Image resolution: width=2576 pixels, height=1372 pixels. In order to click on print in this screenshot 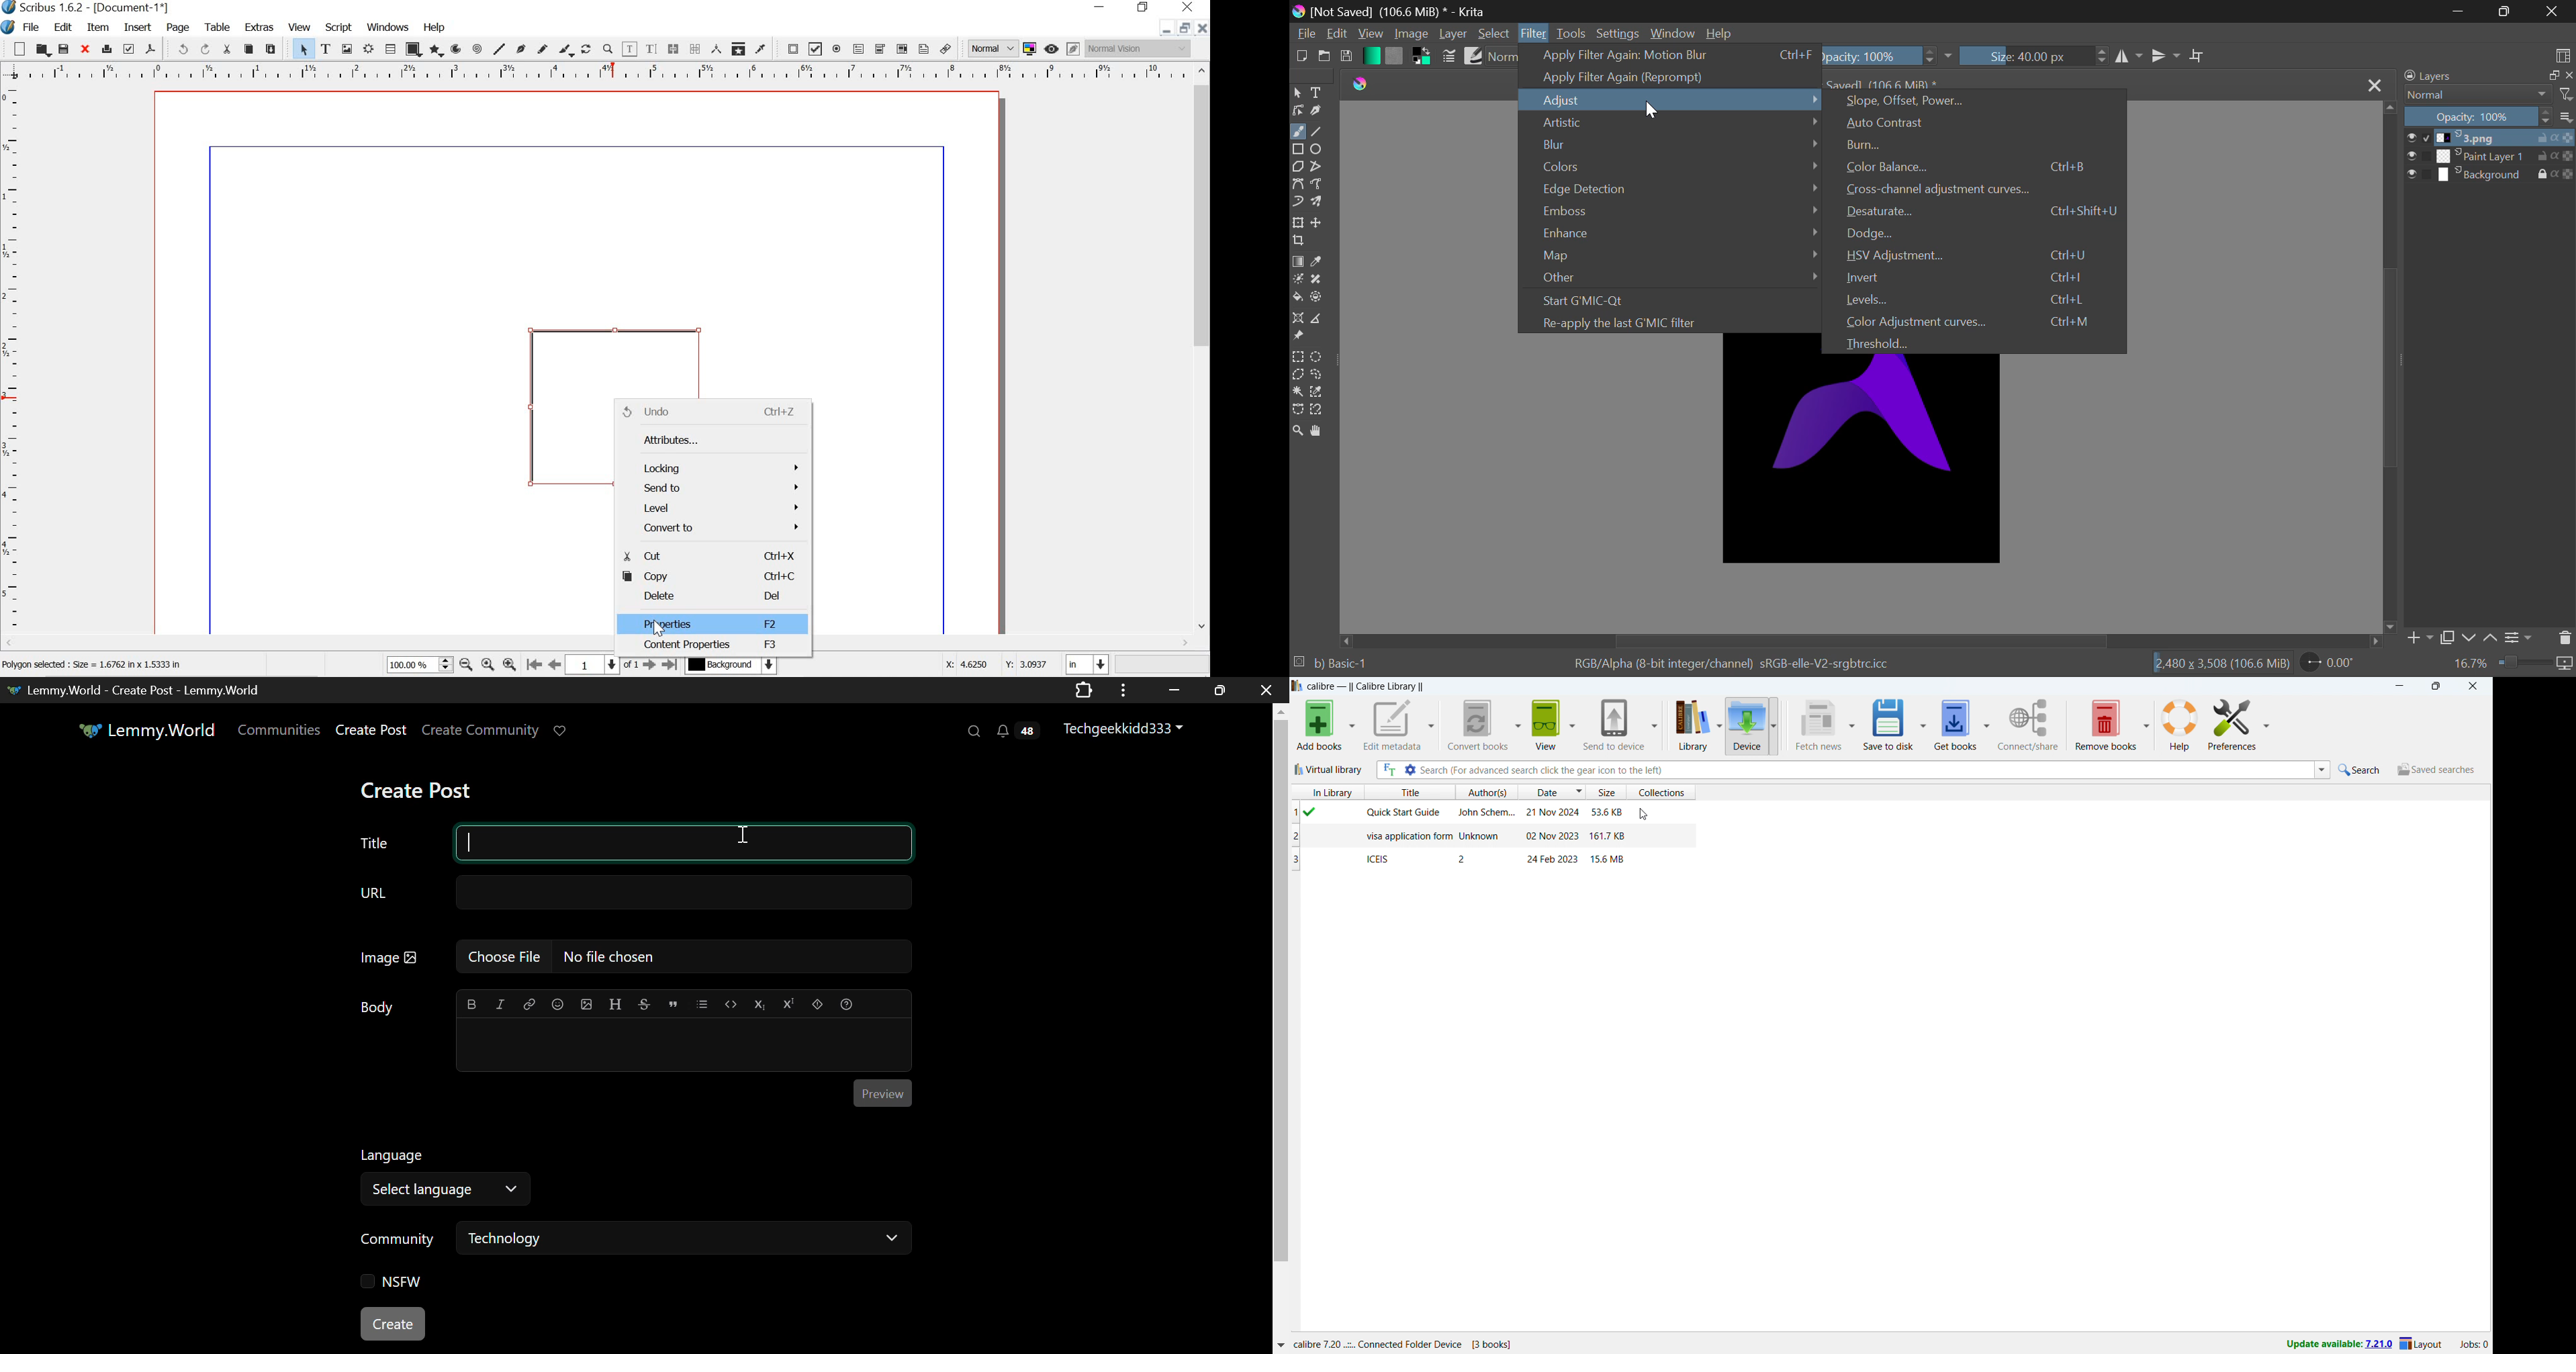, I will do `click(107, 47)`.